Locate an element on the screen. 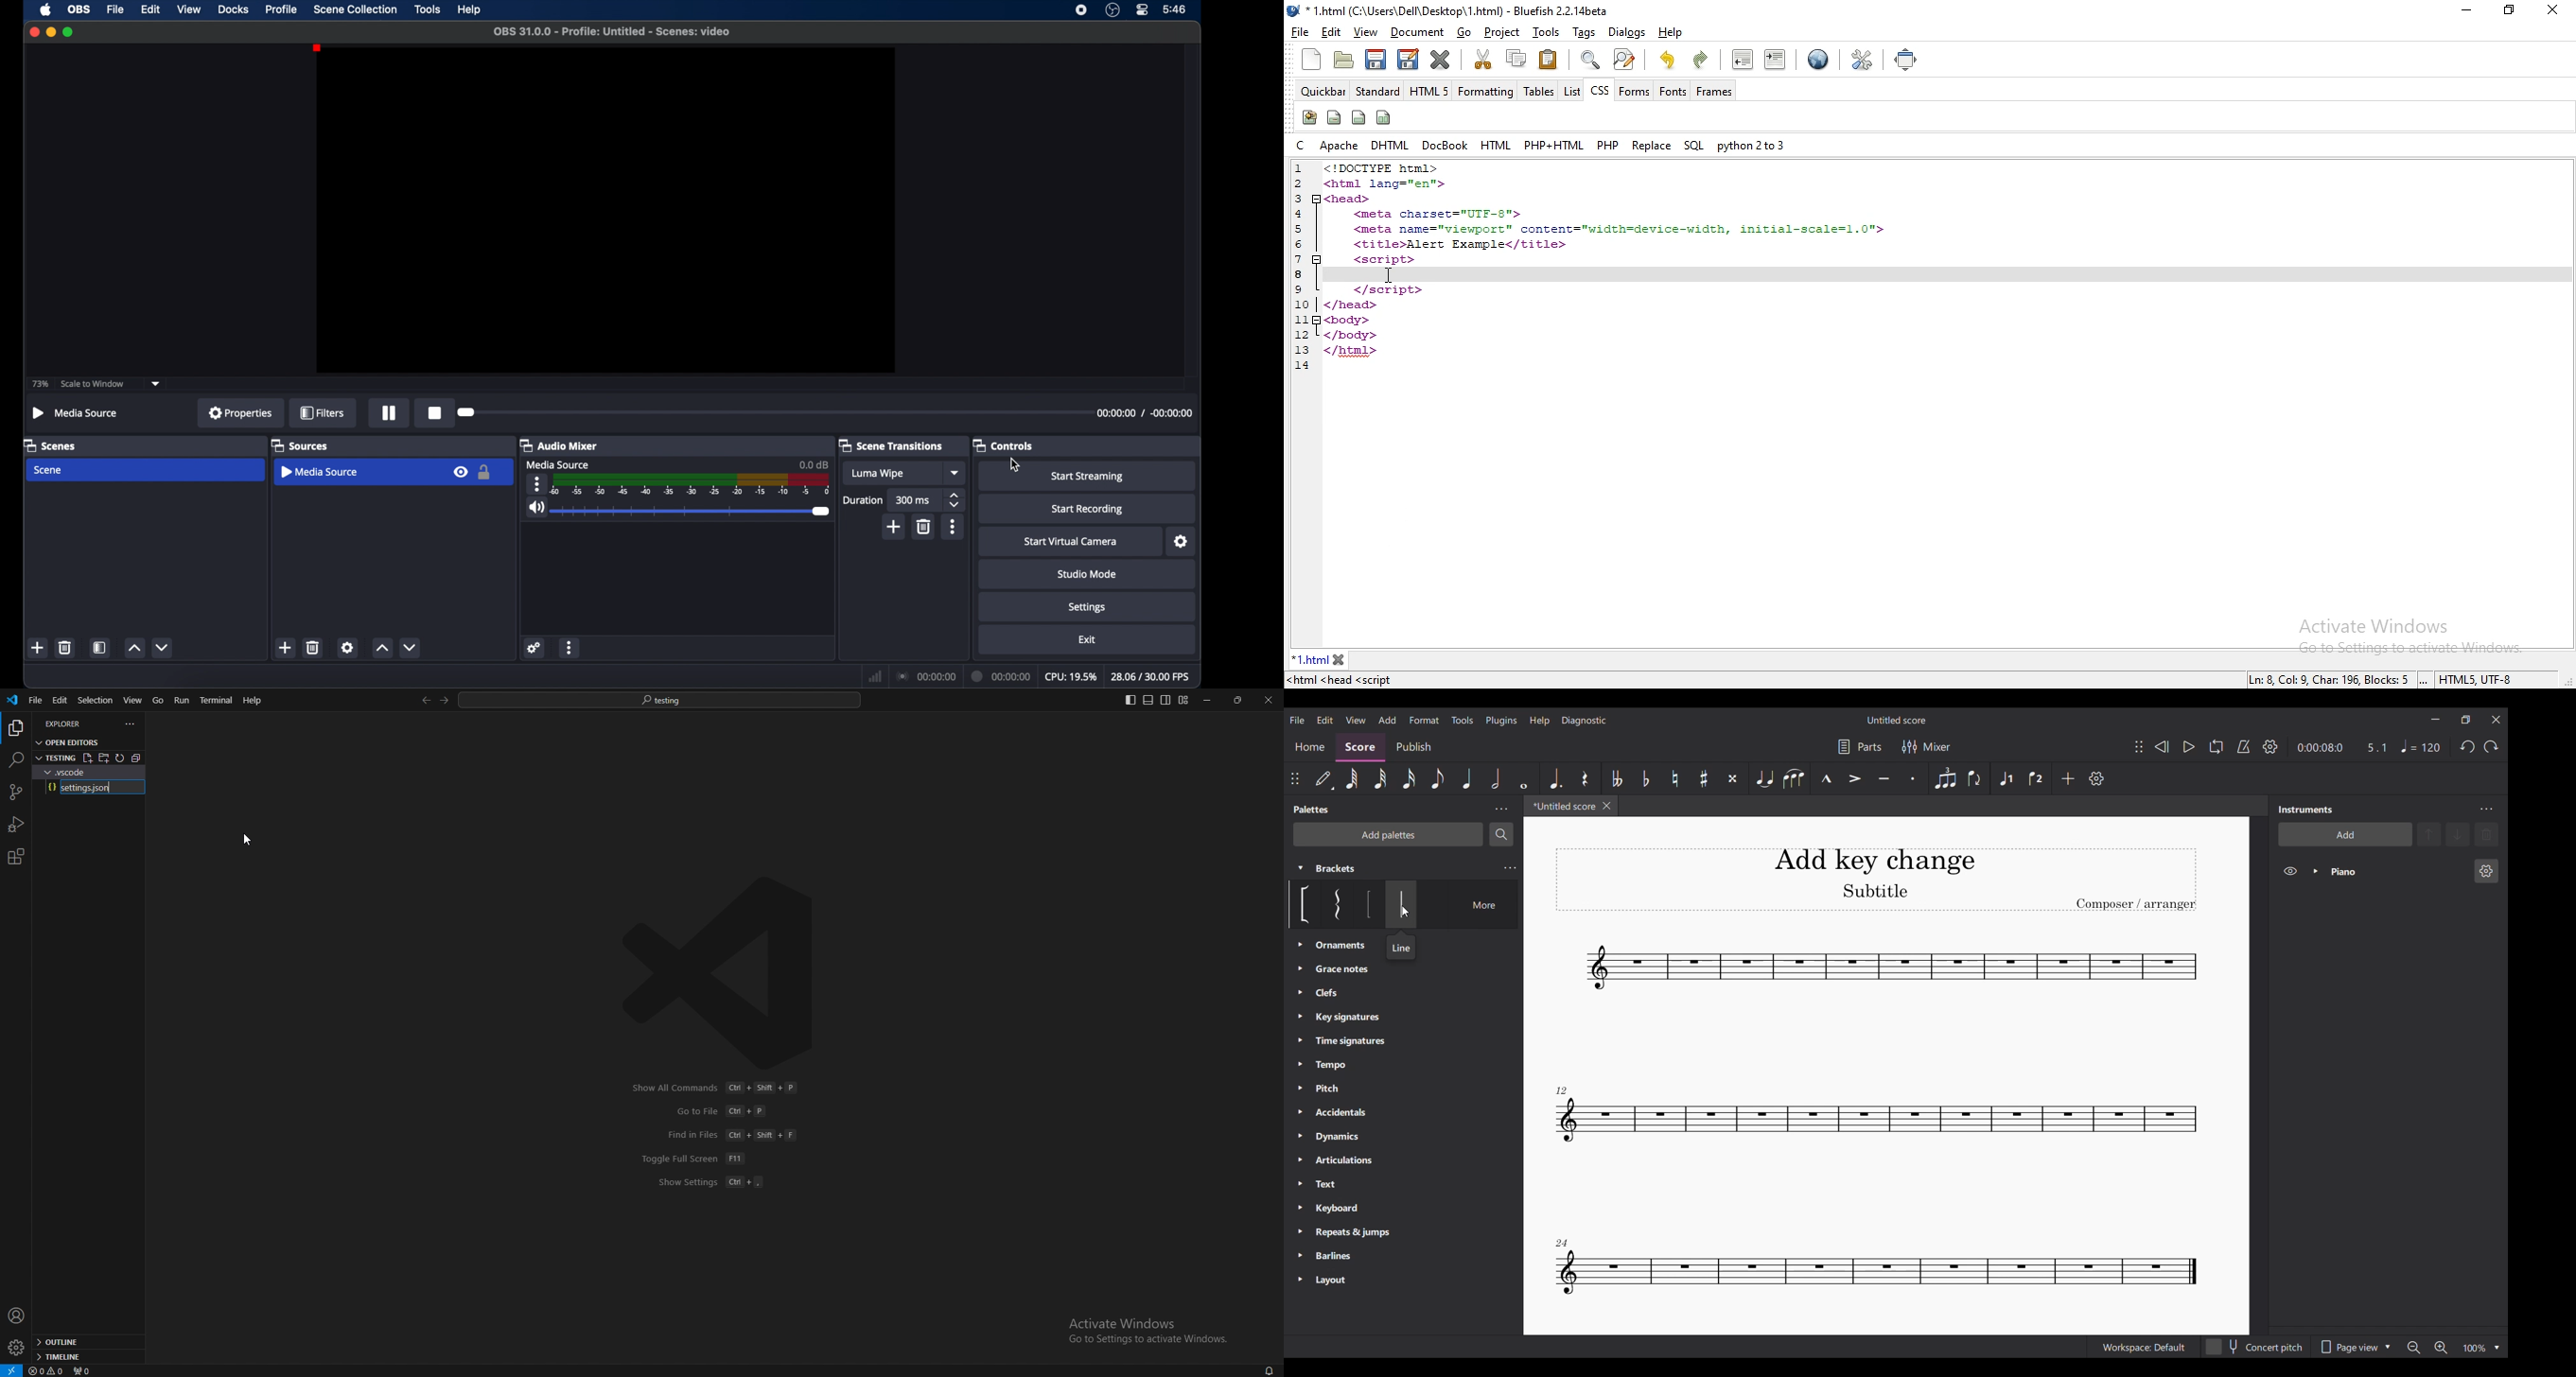 The image size is (2576, 1400). 8th note is located at coordinates (1439, 778).